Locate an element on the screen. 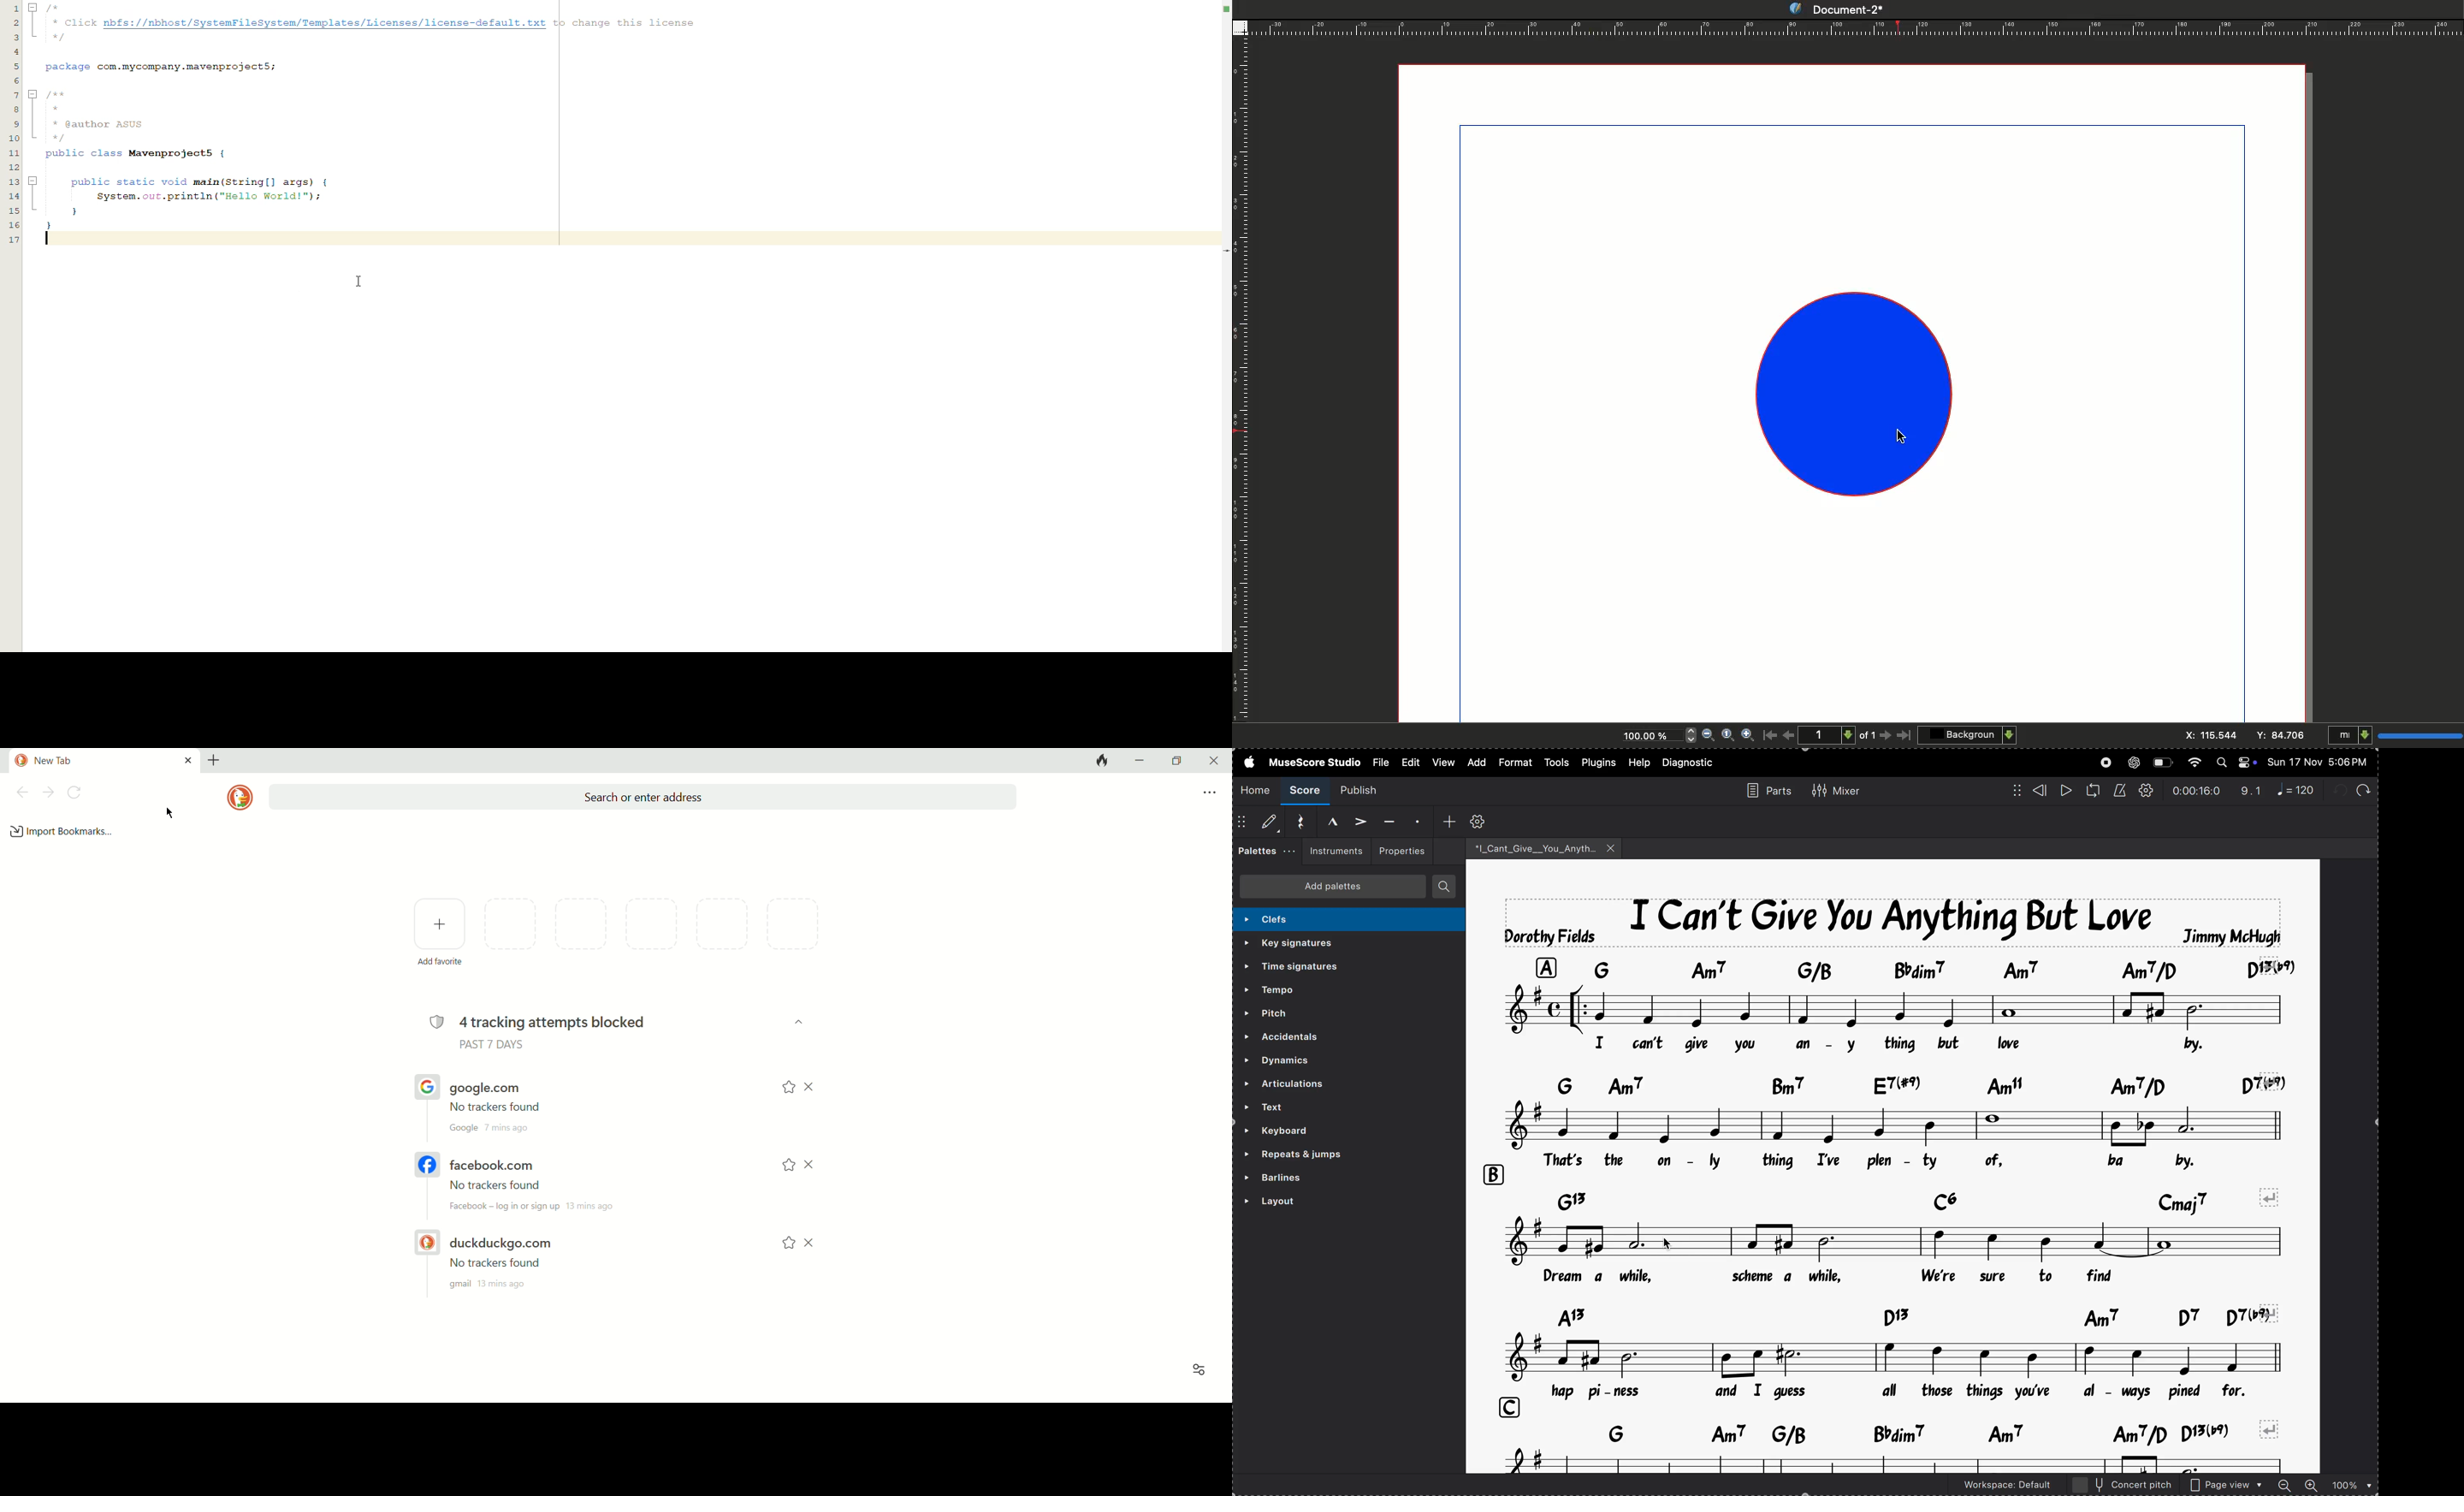  pitch is located at coordinates (1296, 1013).